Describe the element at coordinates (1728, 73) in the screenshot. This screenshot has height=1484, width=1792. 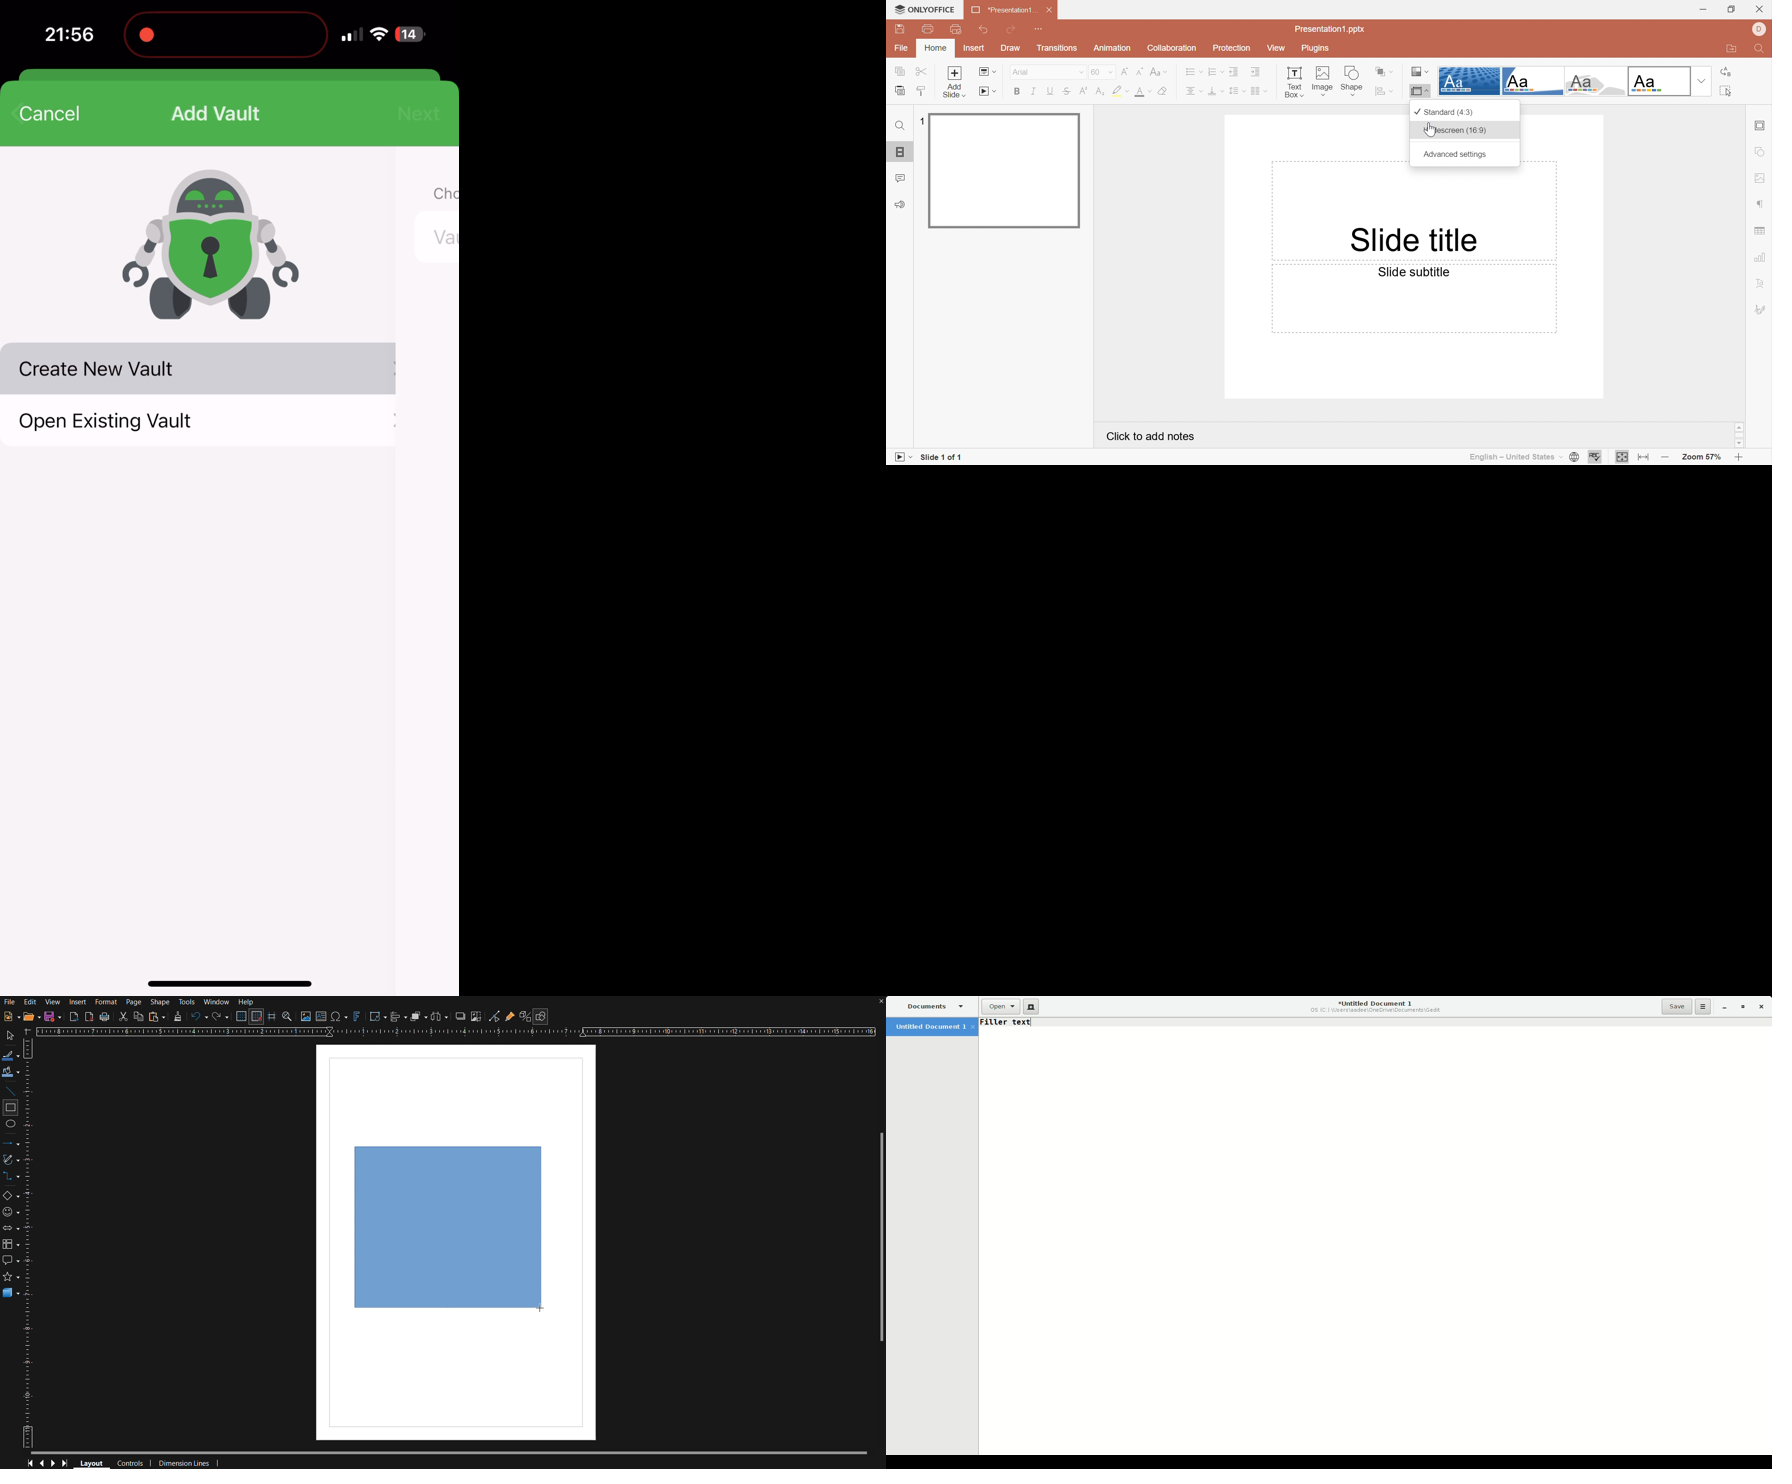
I see `Replace` at that location.